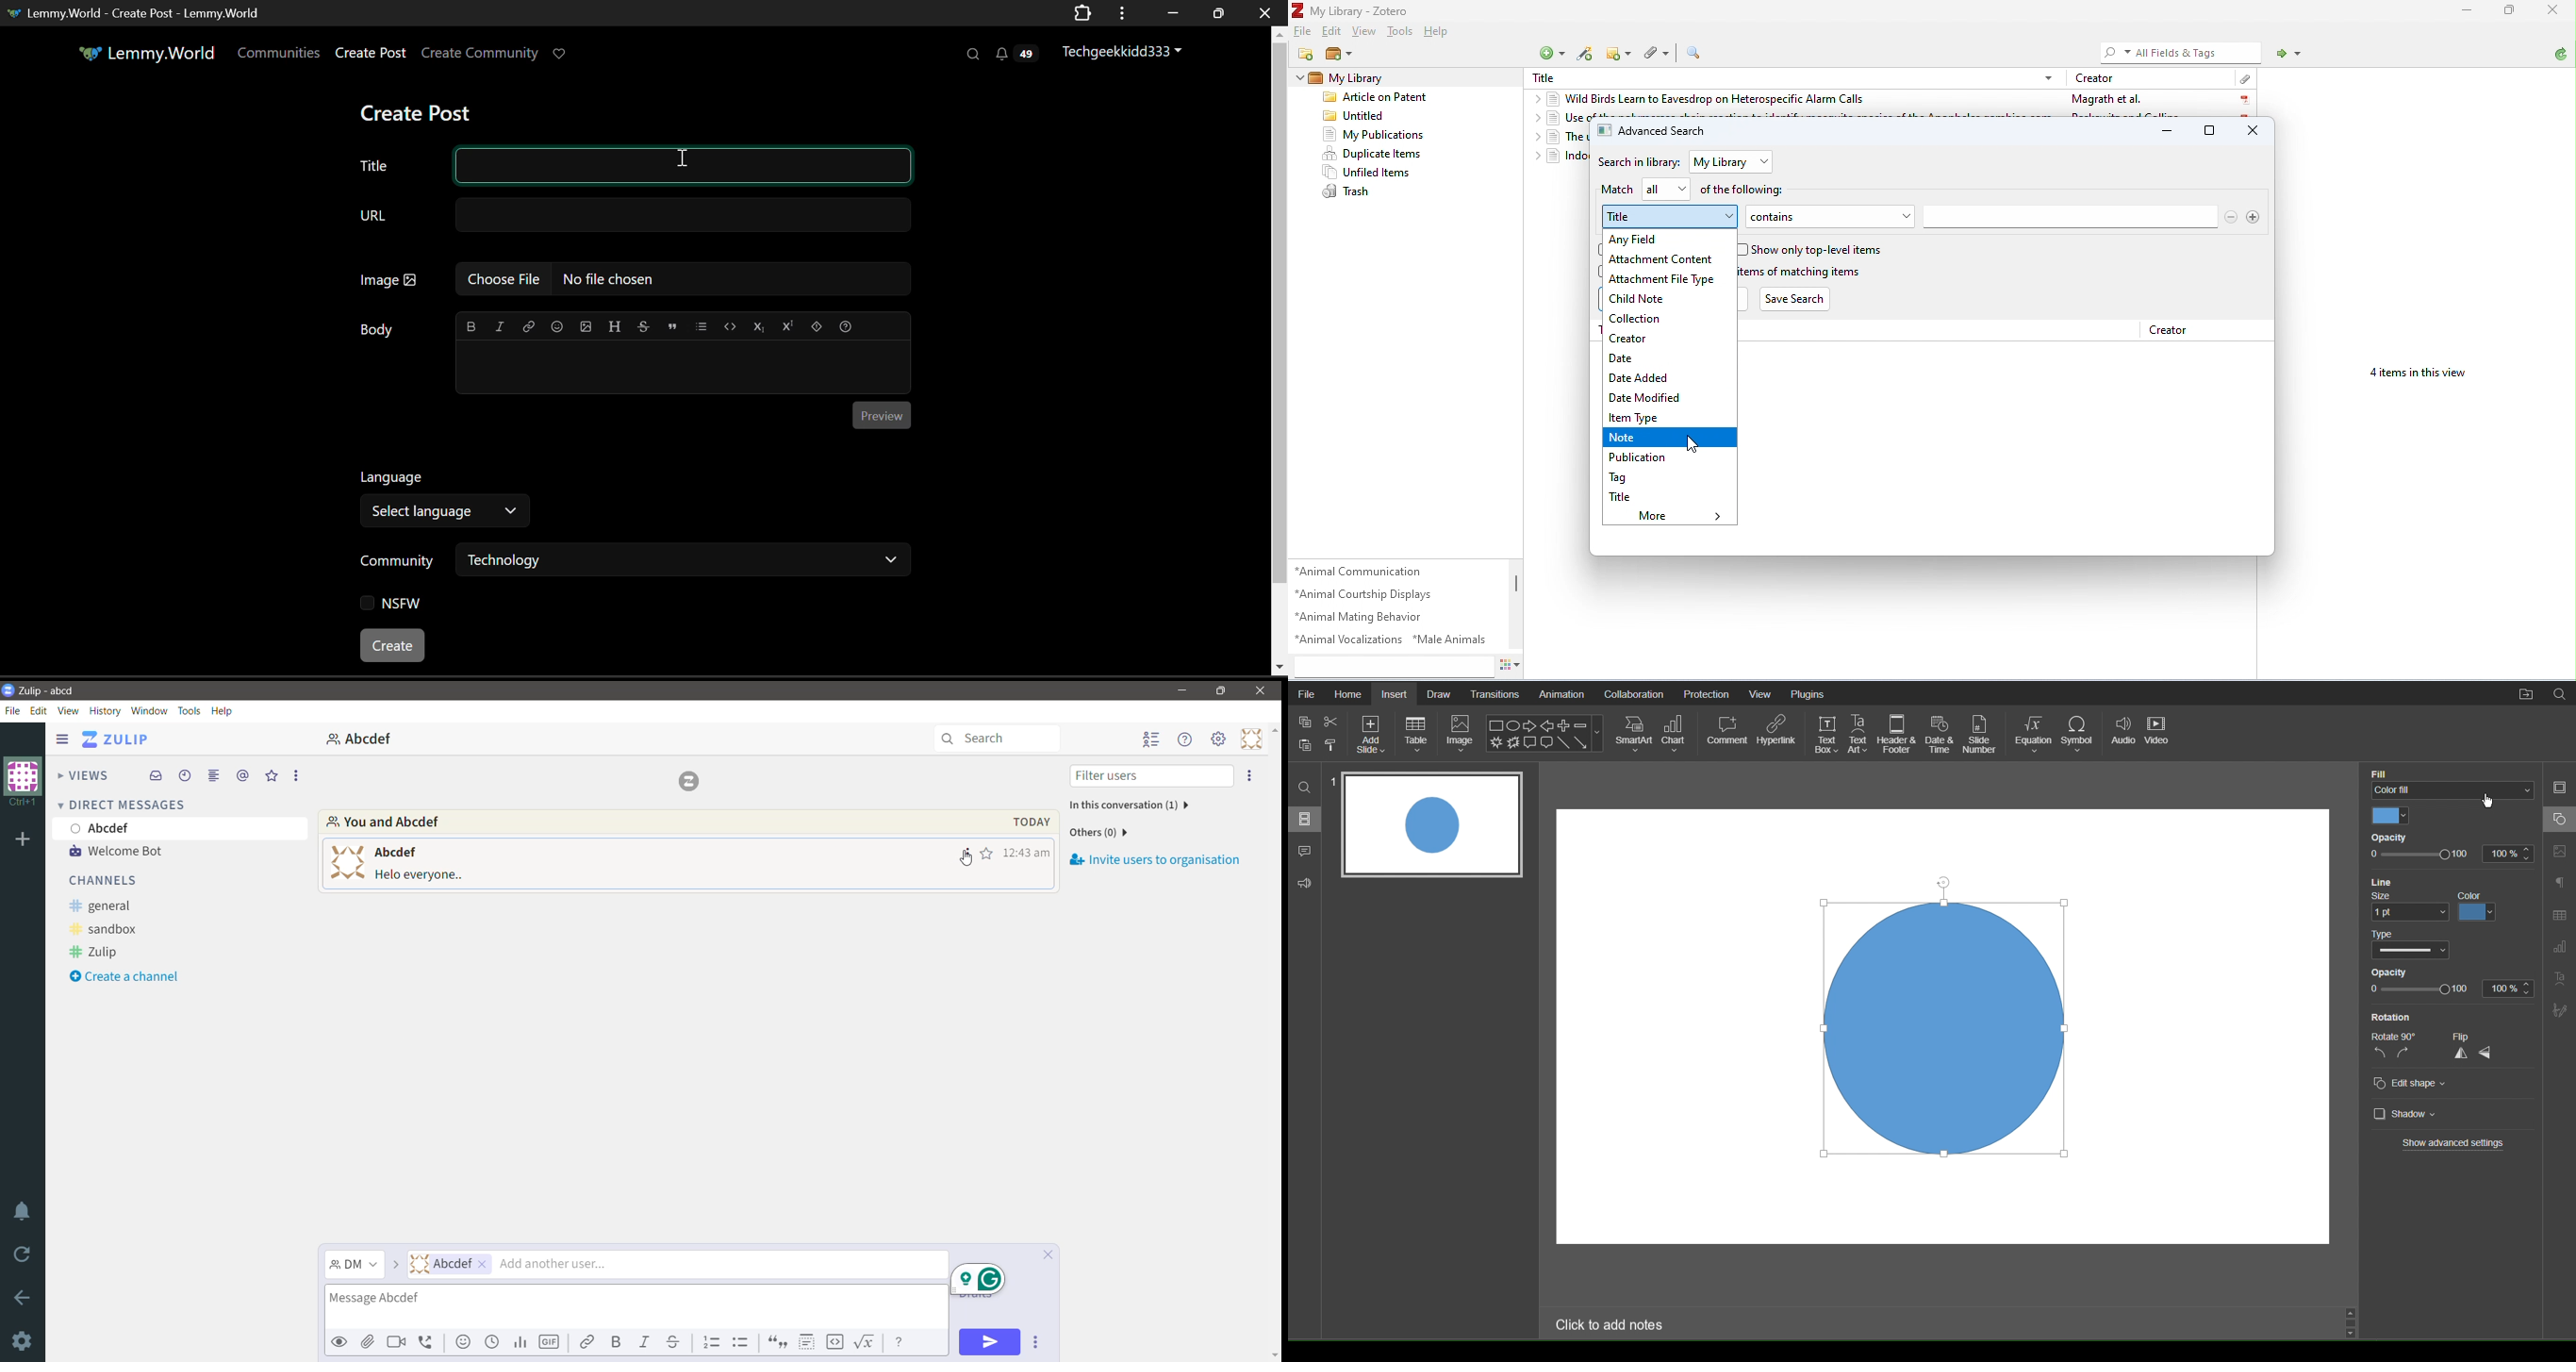  What do you see at coordinates (1611, 1324) in the screenshot?
I see `Click to add notes` at bounding box center [1611, 1324].